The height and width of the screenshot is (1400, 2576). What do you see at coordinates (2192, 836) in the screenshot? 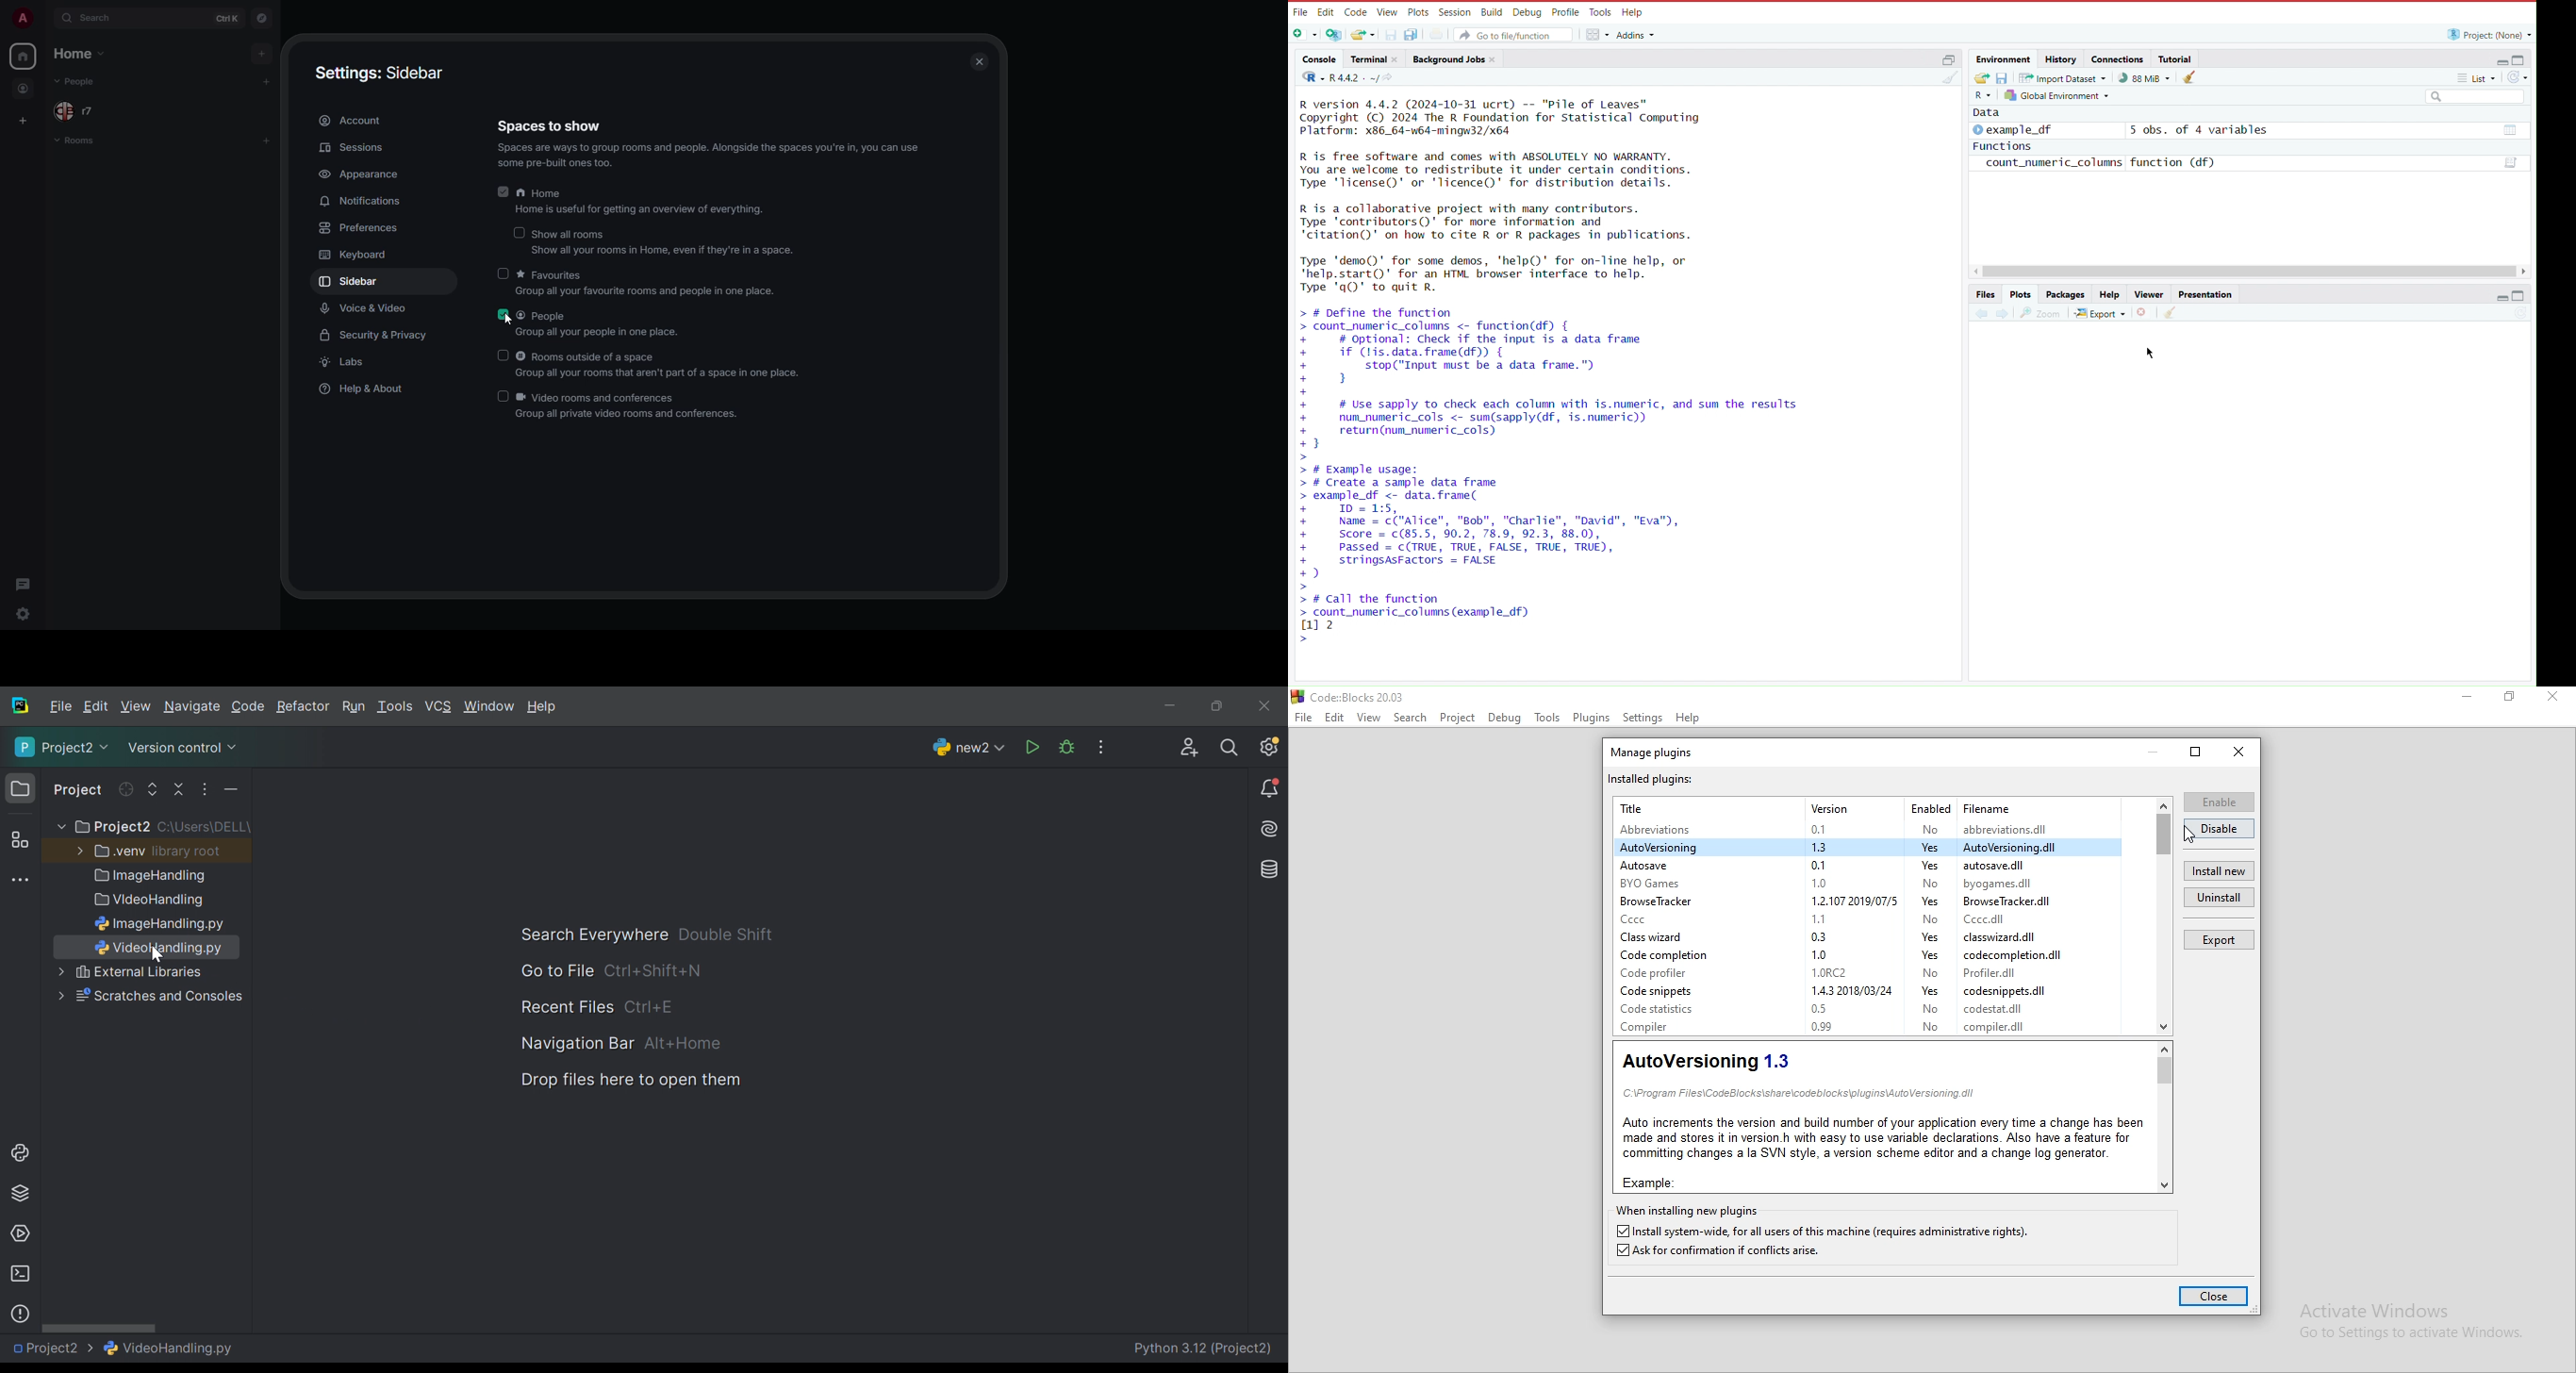
I see `Cursor` at bounding box center [2192, 836].